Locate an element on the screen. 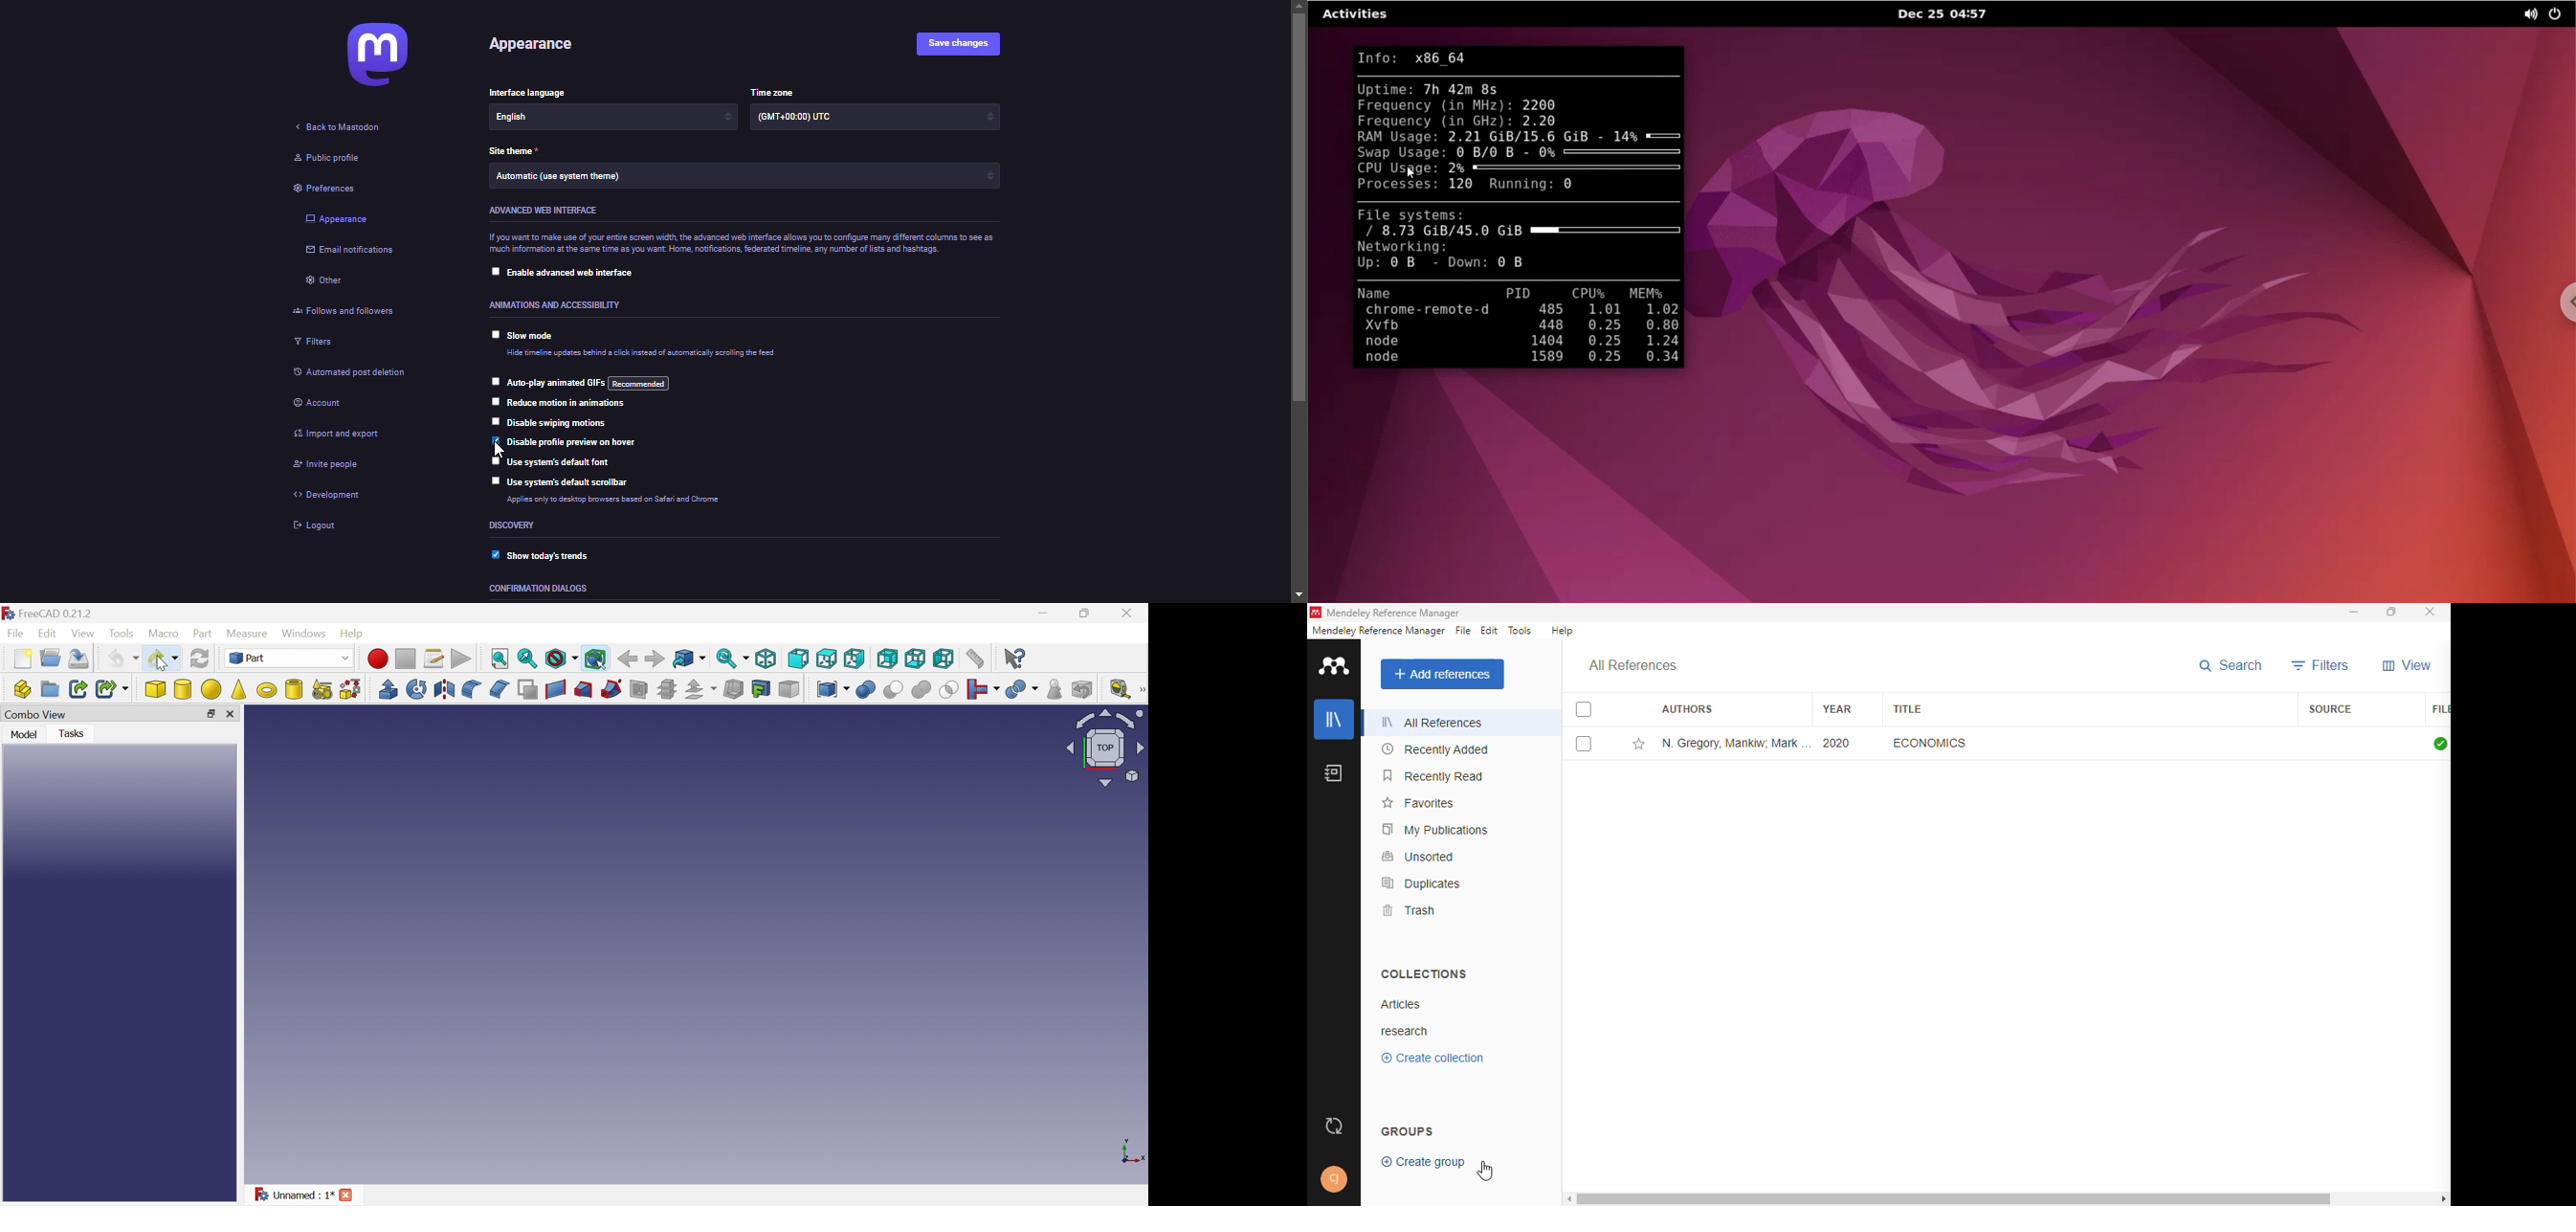  Restore down is located at coordinates (211, 713).